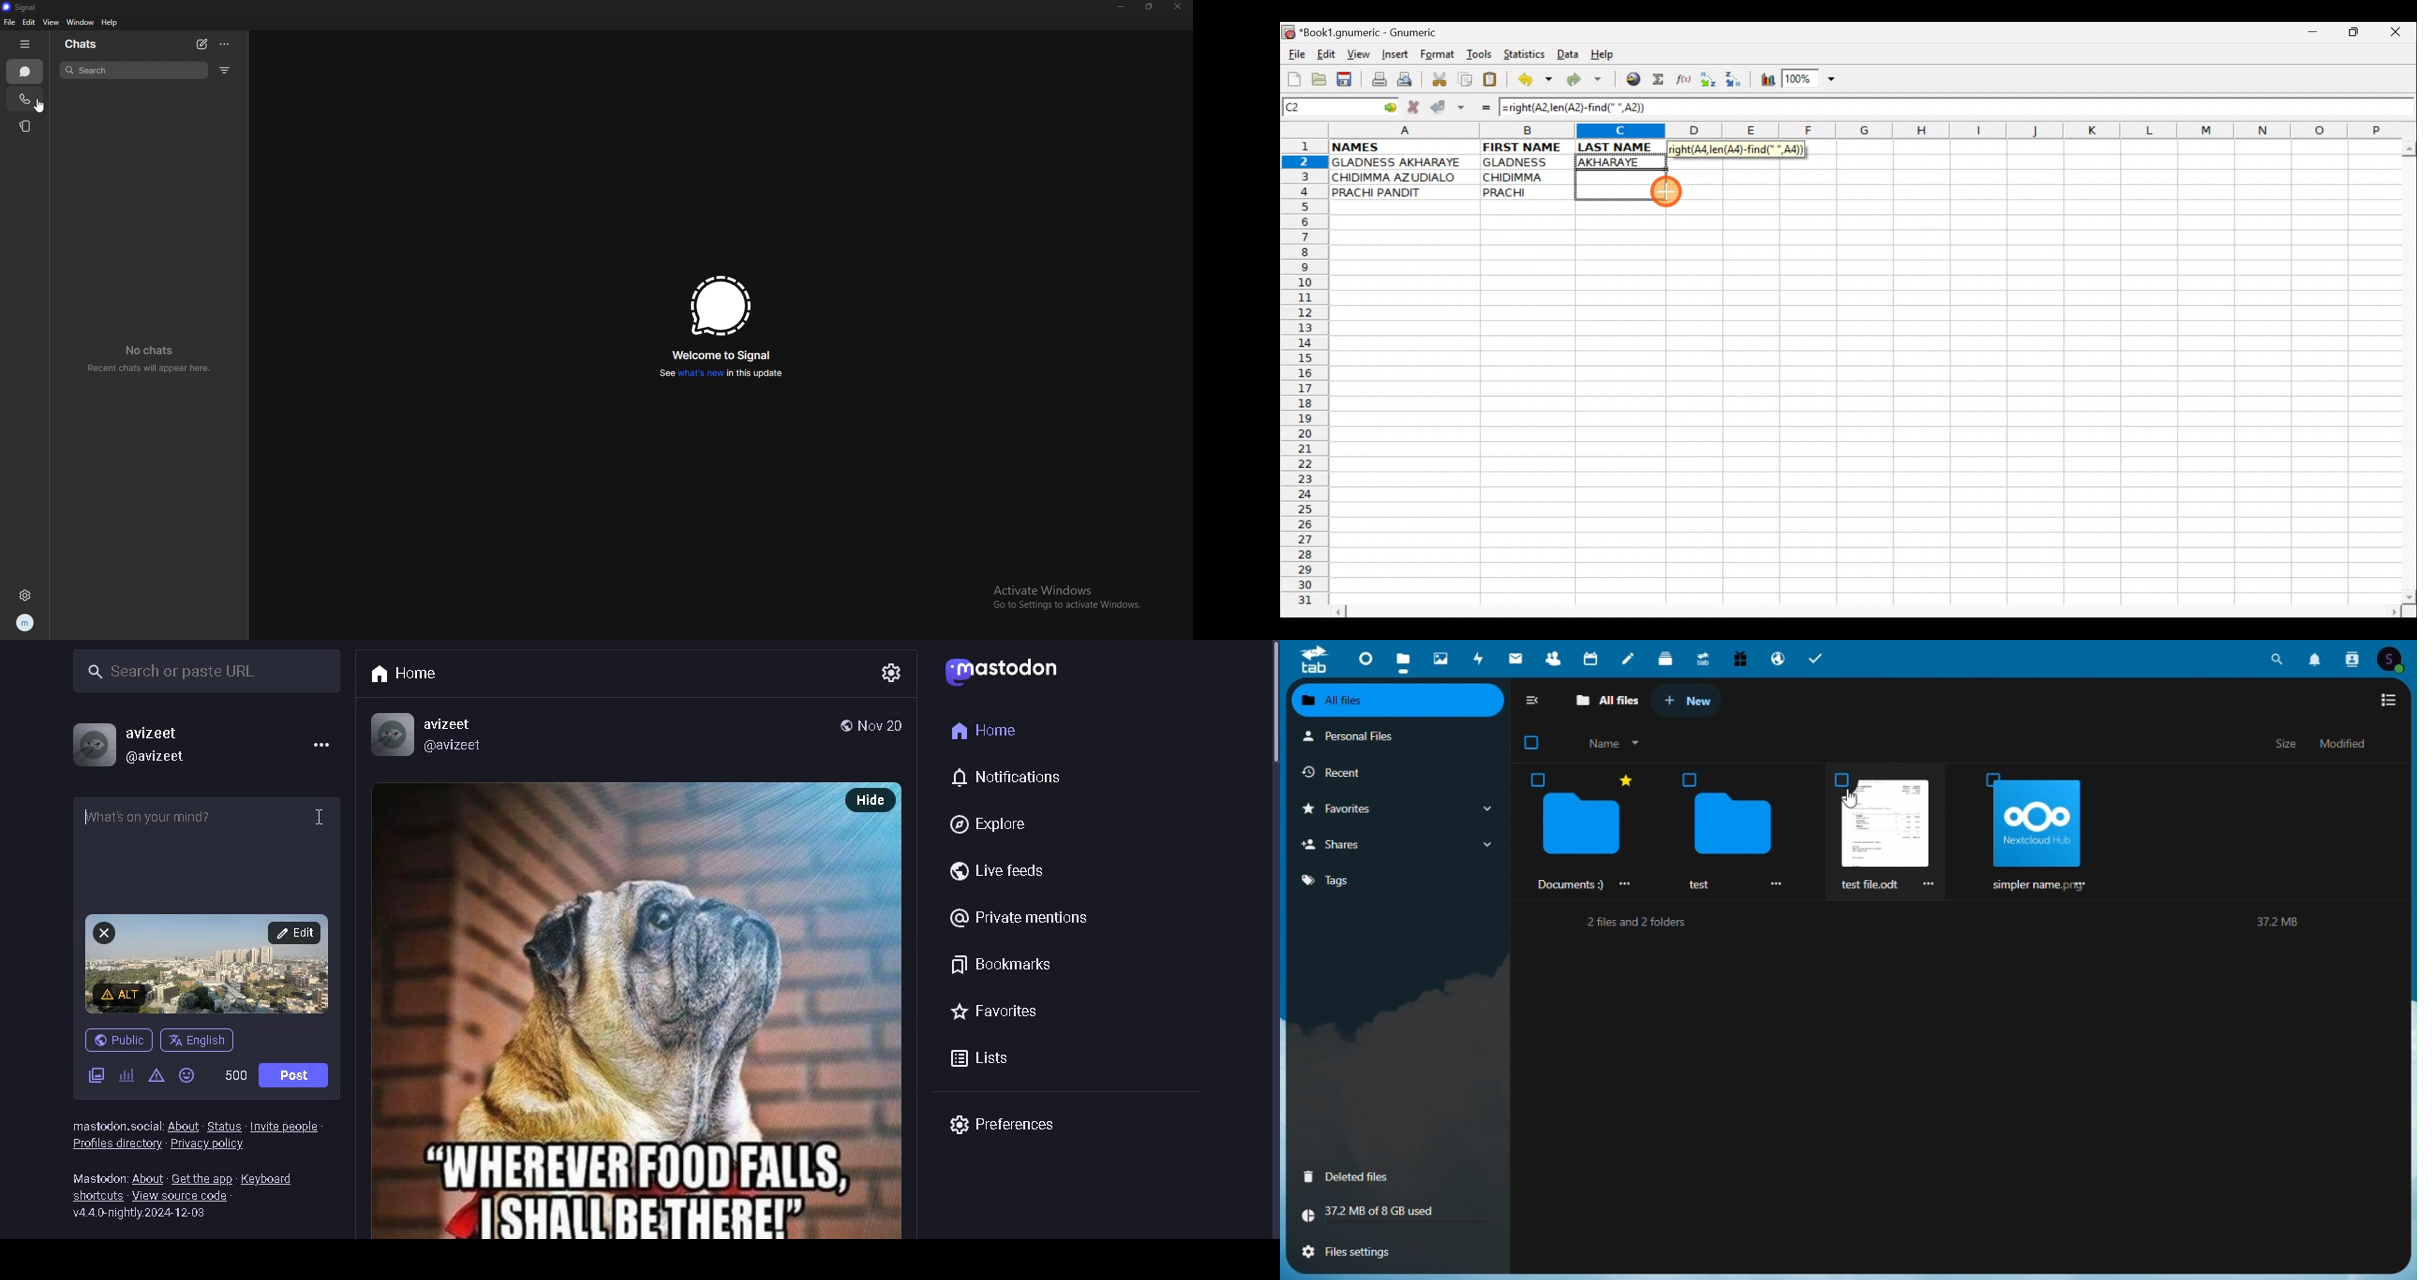 The image size is (2436, 1288). What do you see at coordinates (9, 22) in the screenshot?
I see `file` at bounding box center [9, 22].